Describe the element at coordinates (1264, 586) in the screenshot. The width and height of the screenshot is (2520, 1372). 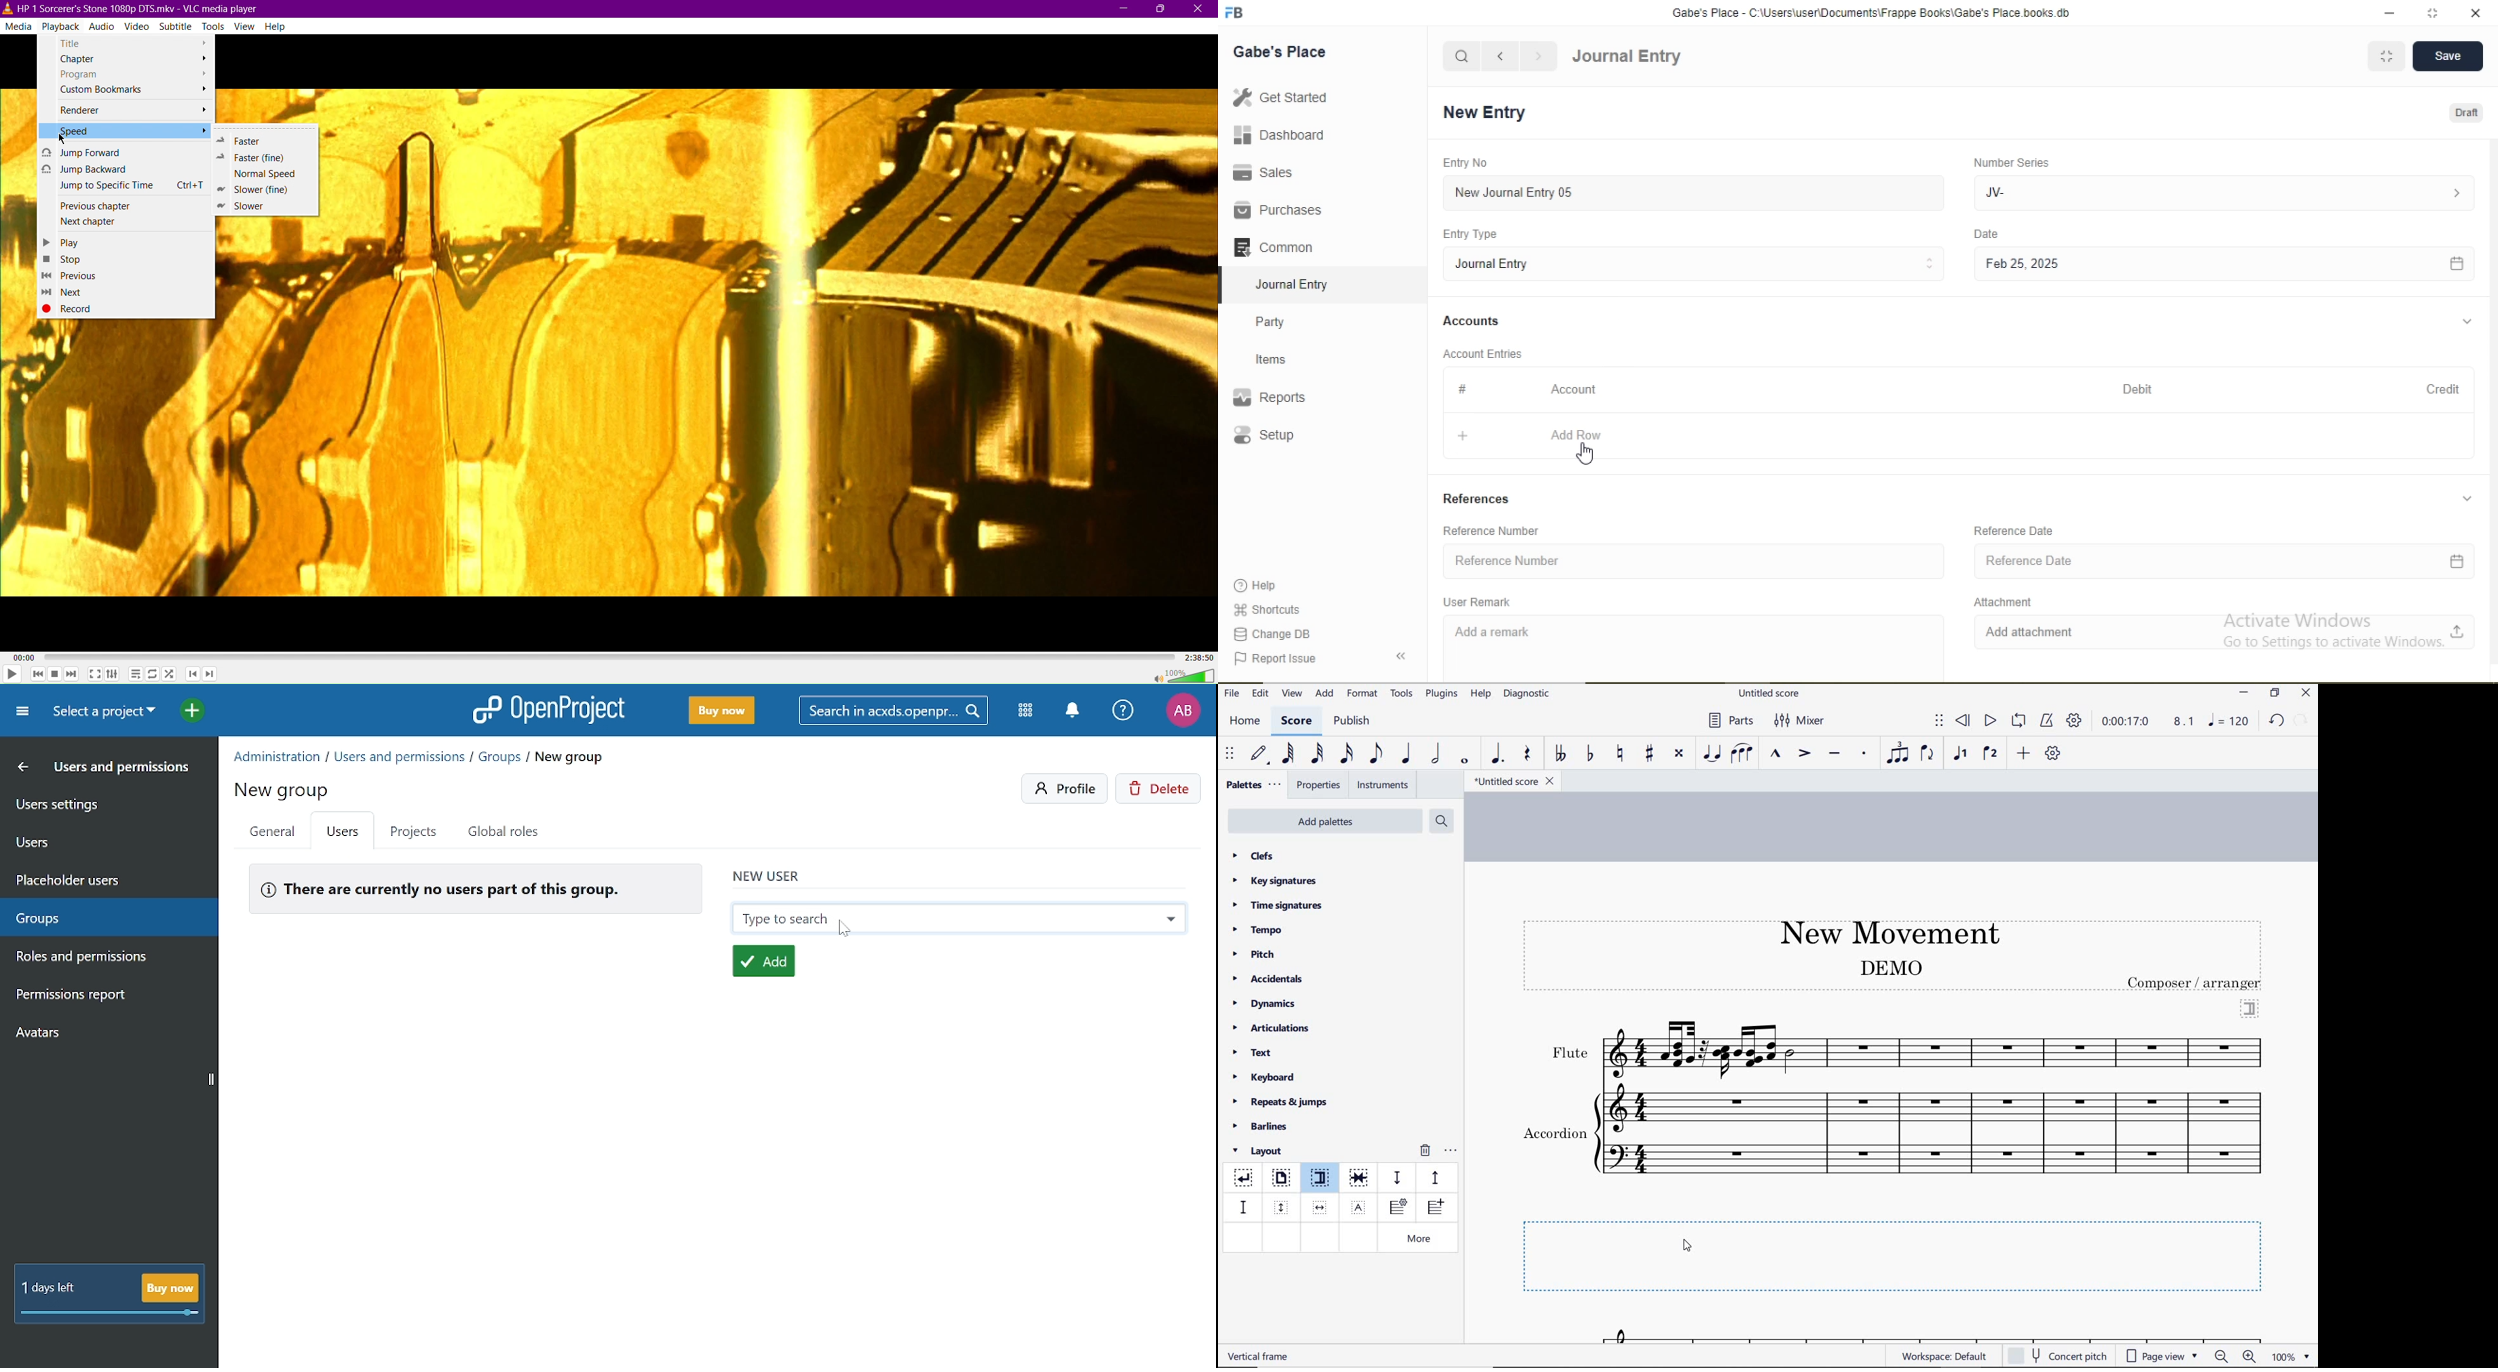
I see `Help` at that location.